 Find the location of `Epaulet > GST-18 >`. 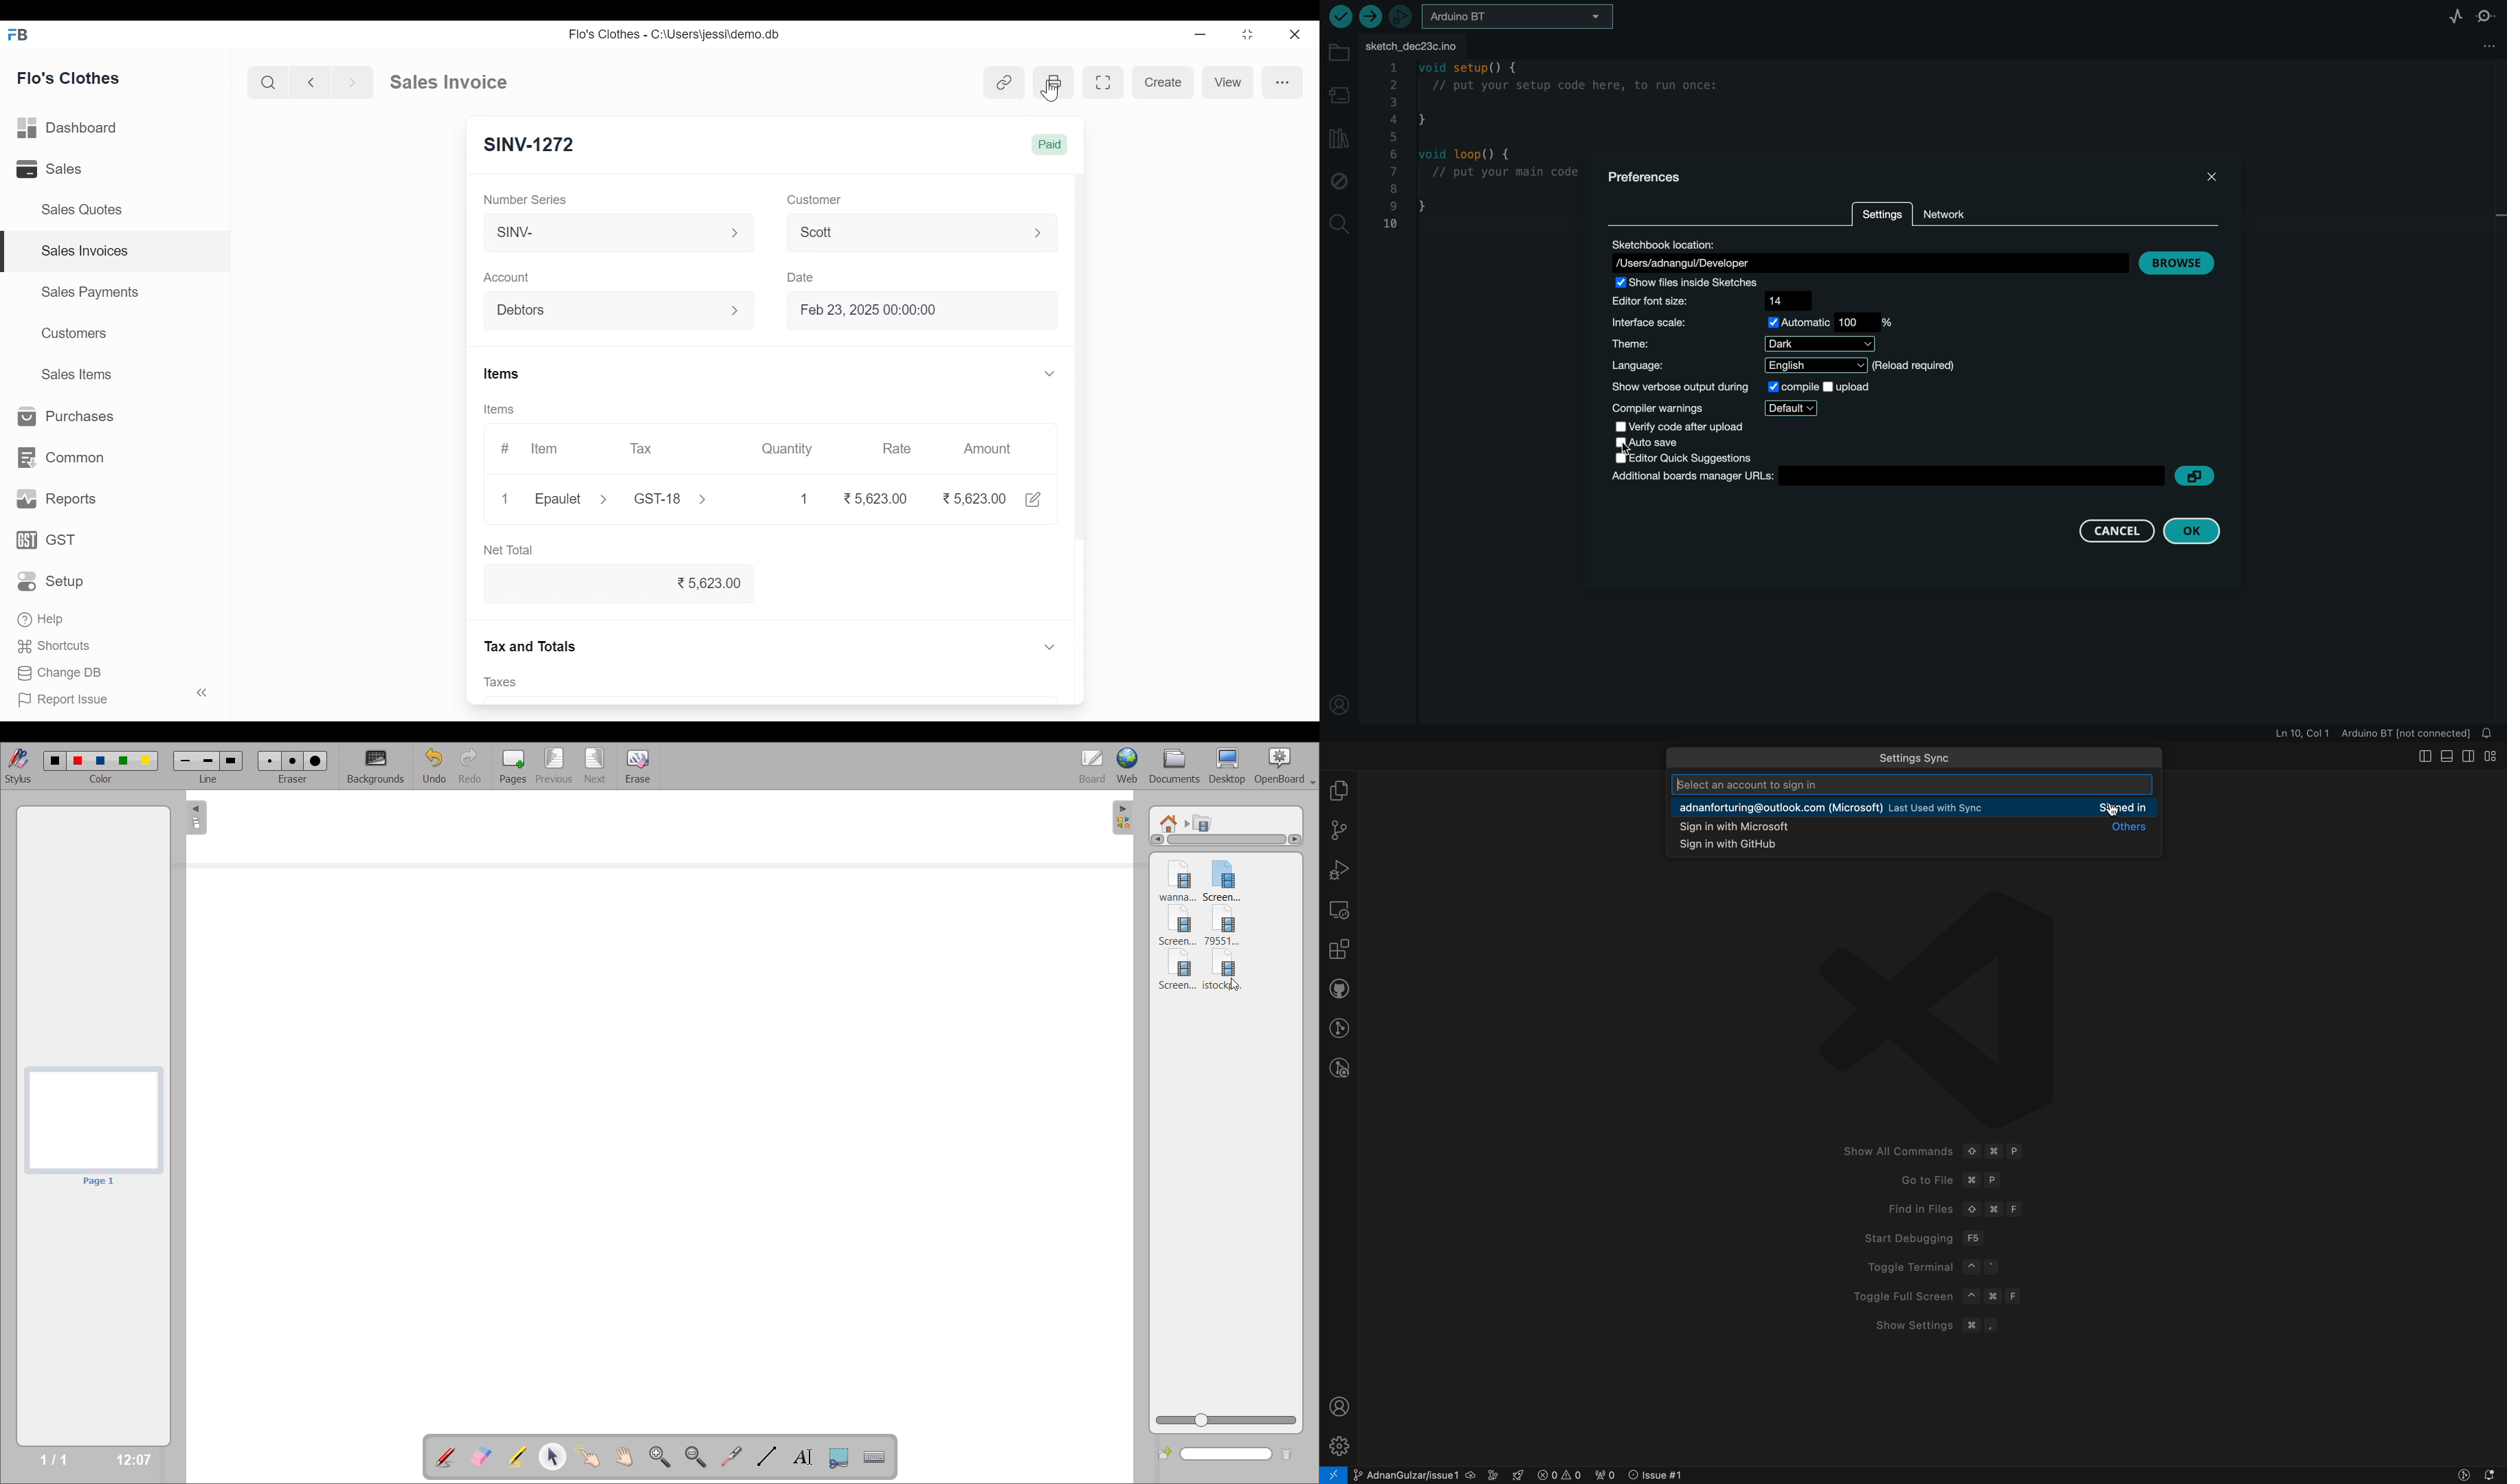

Epaulet > GST-18 > is located at coordinates (620, 499).